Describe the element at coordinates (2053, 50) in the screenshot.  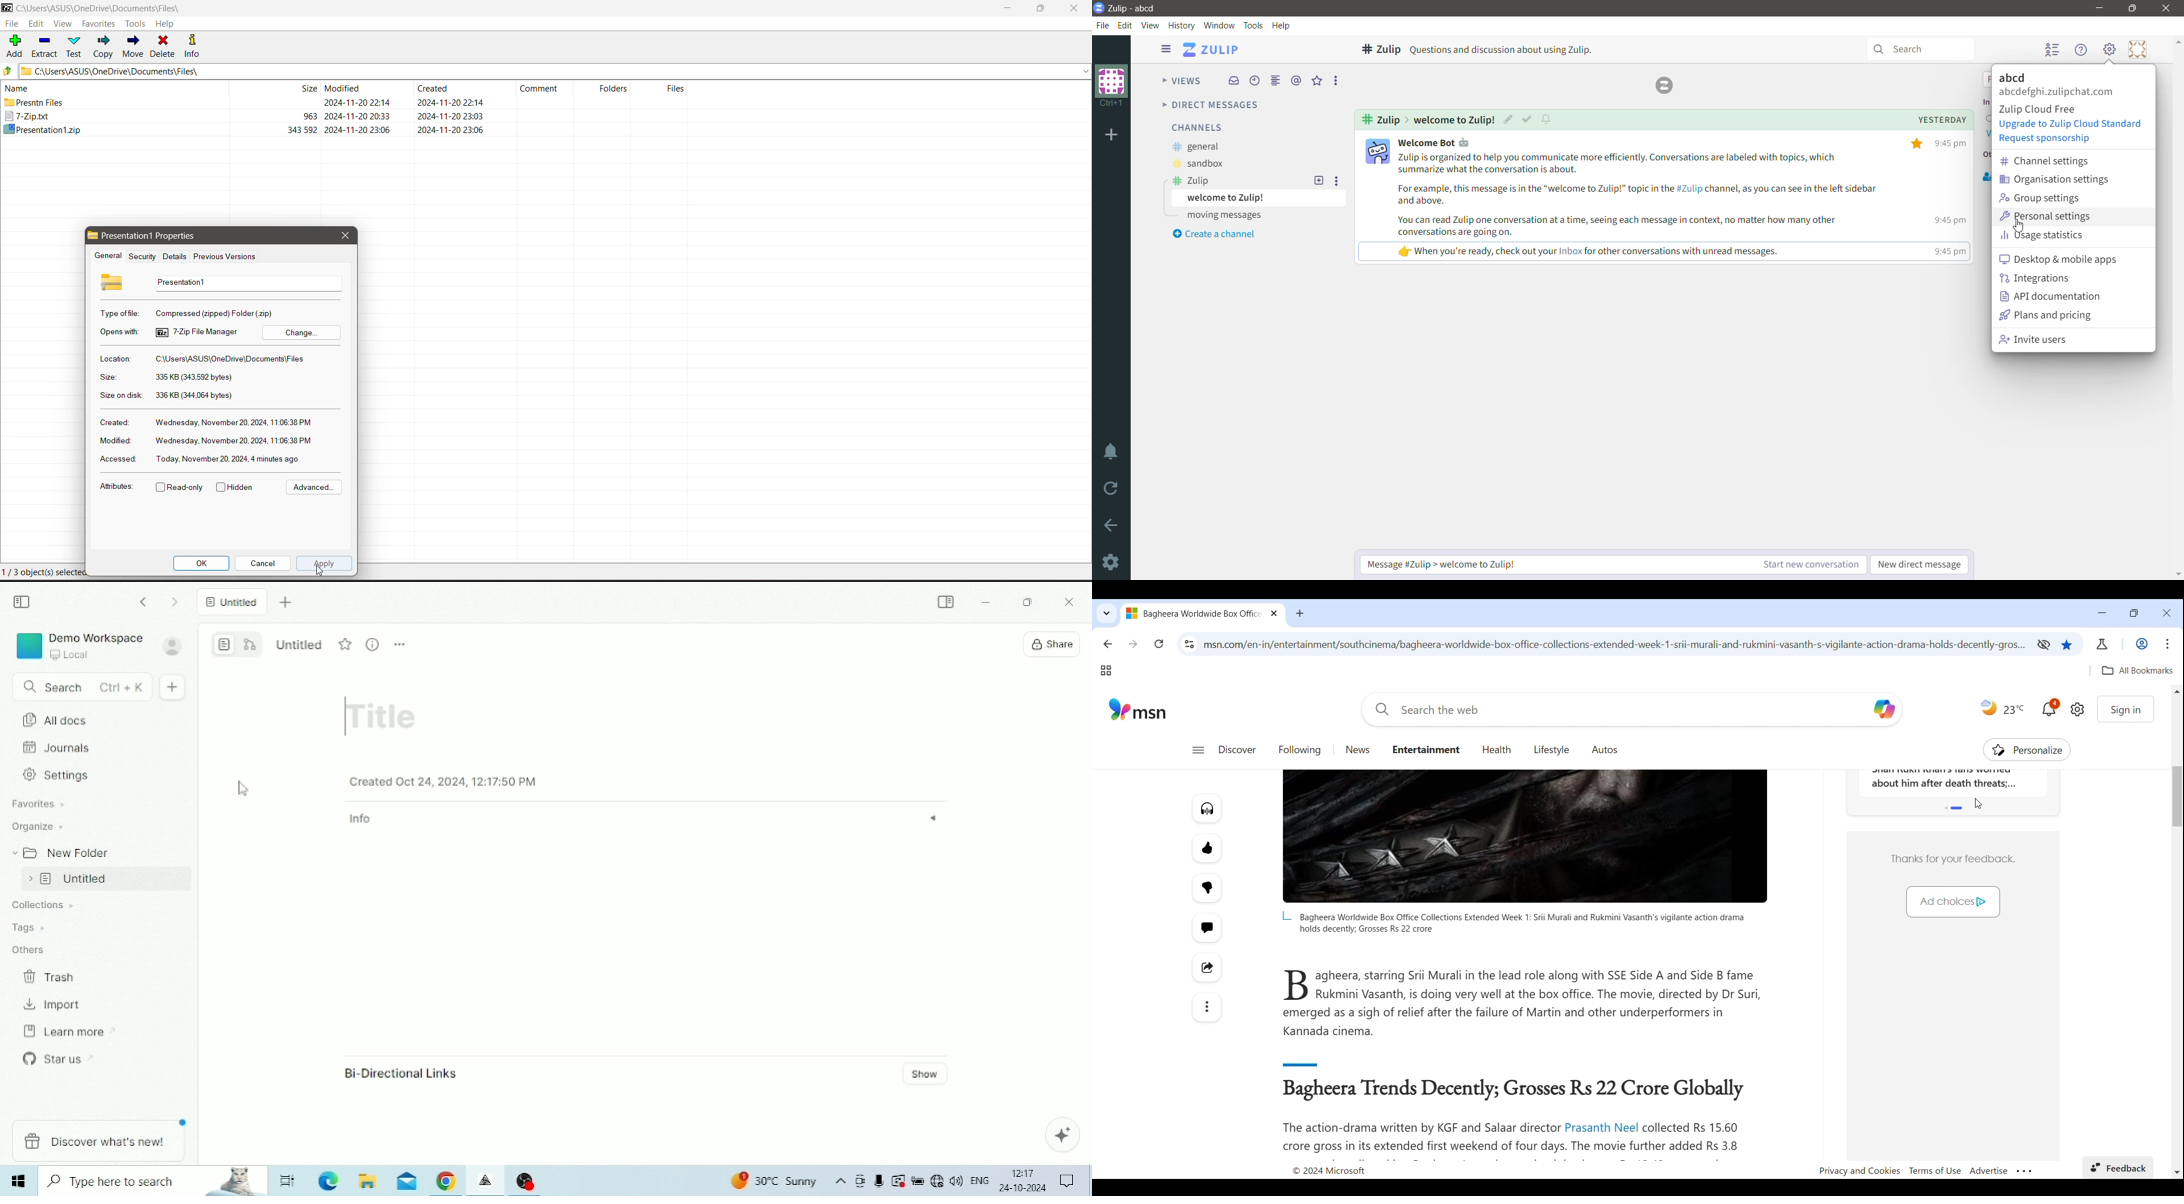
I see `Hide user list` at that location.